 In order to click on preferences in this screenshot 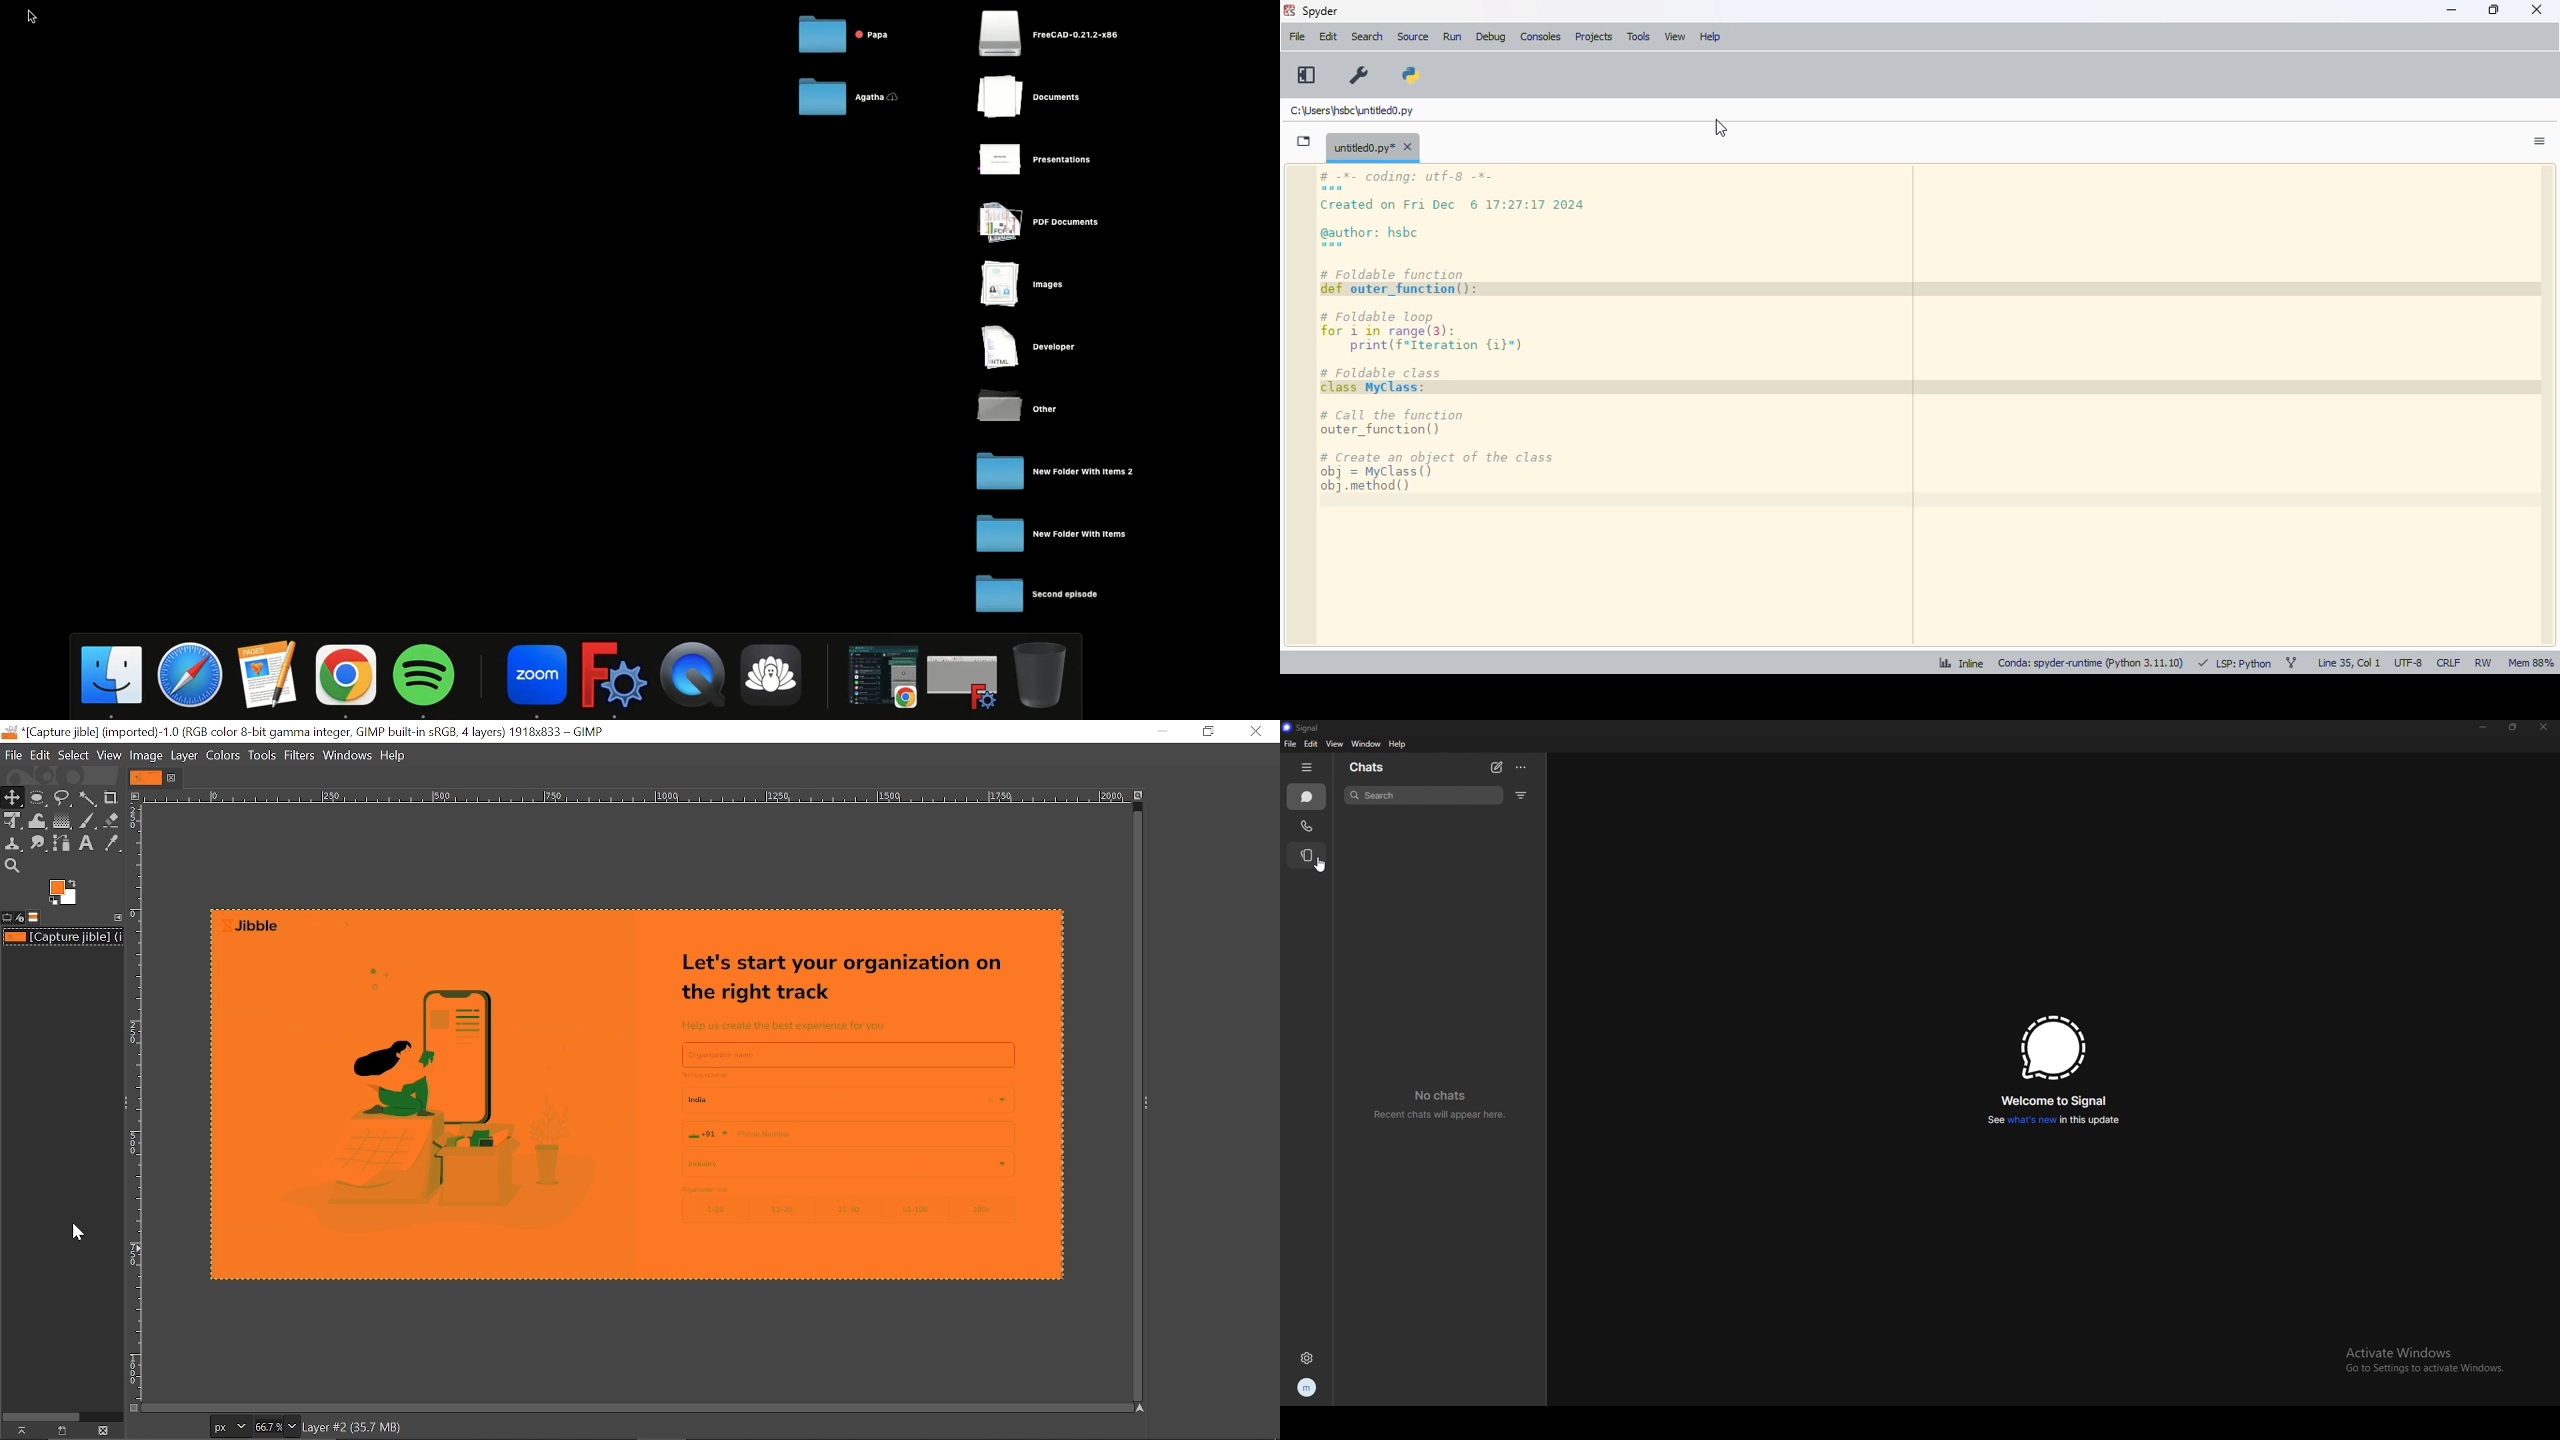, I will do `click(1360, 74)`.